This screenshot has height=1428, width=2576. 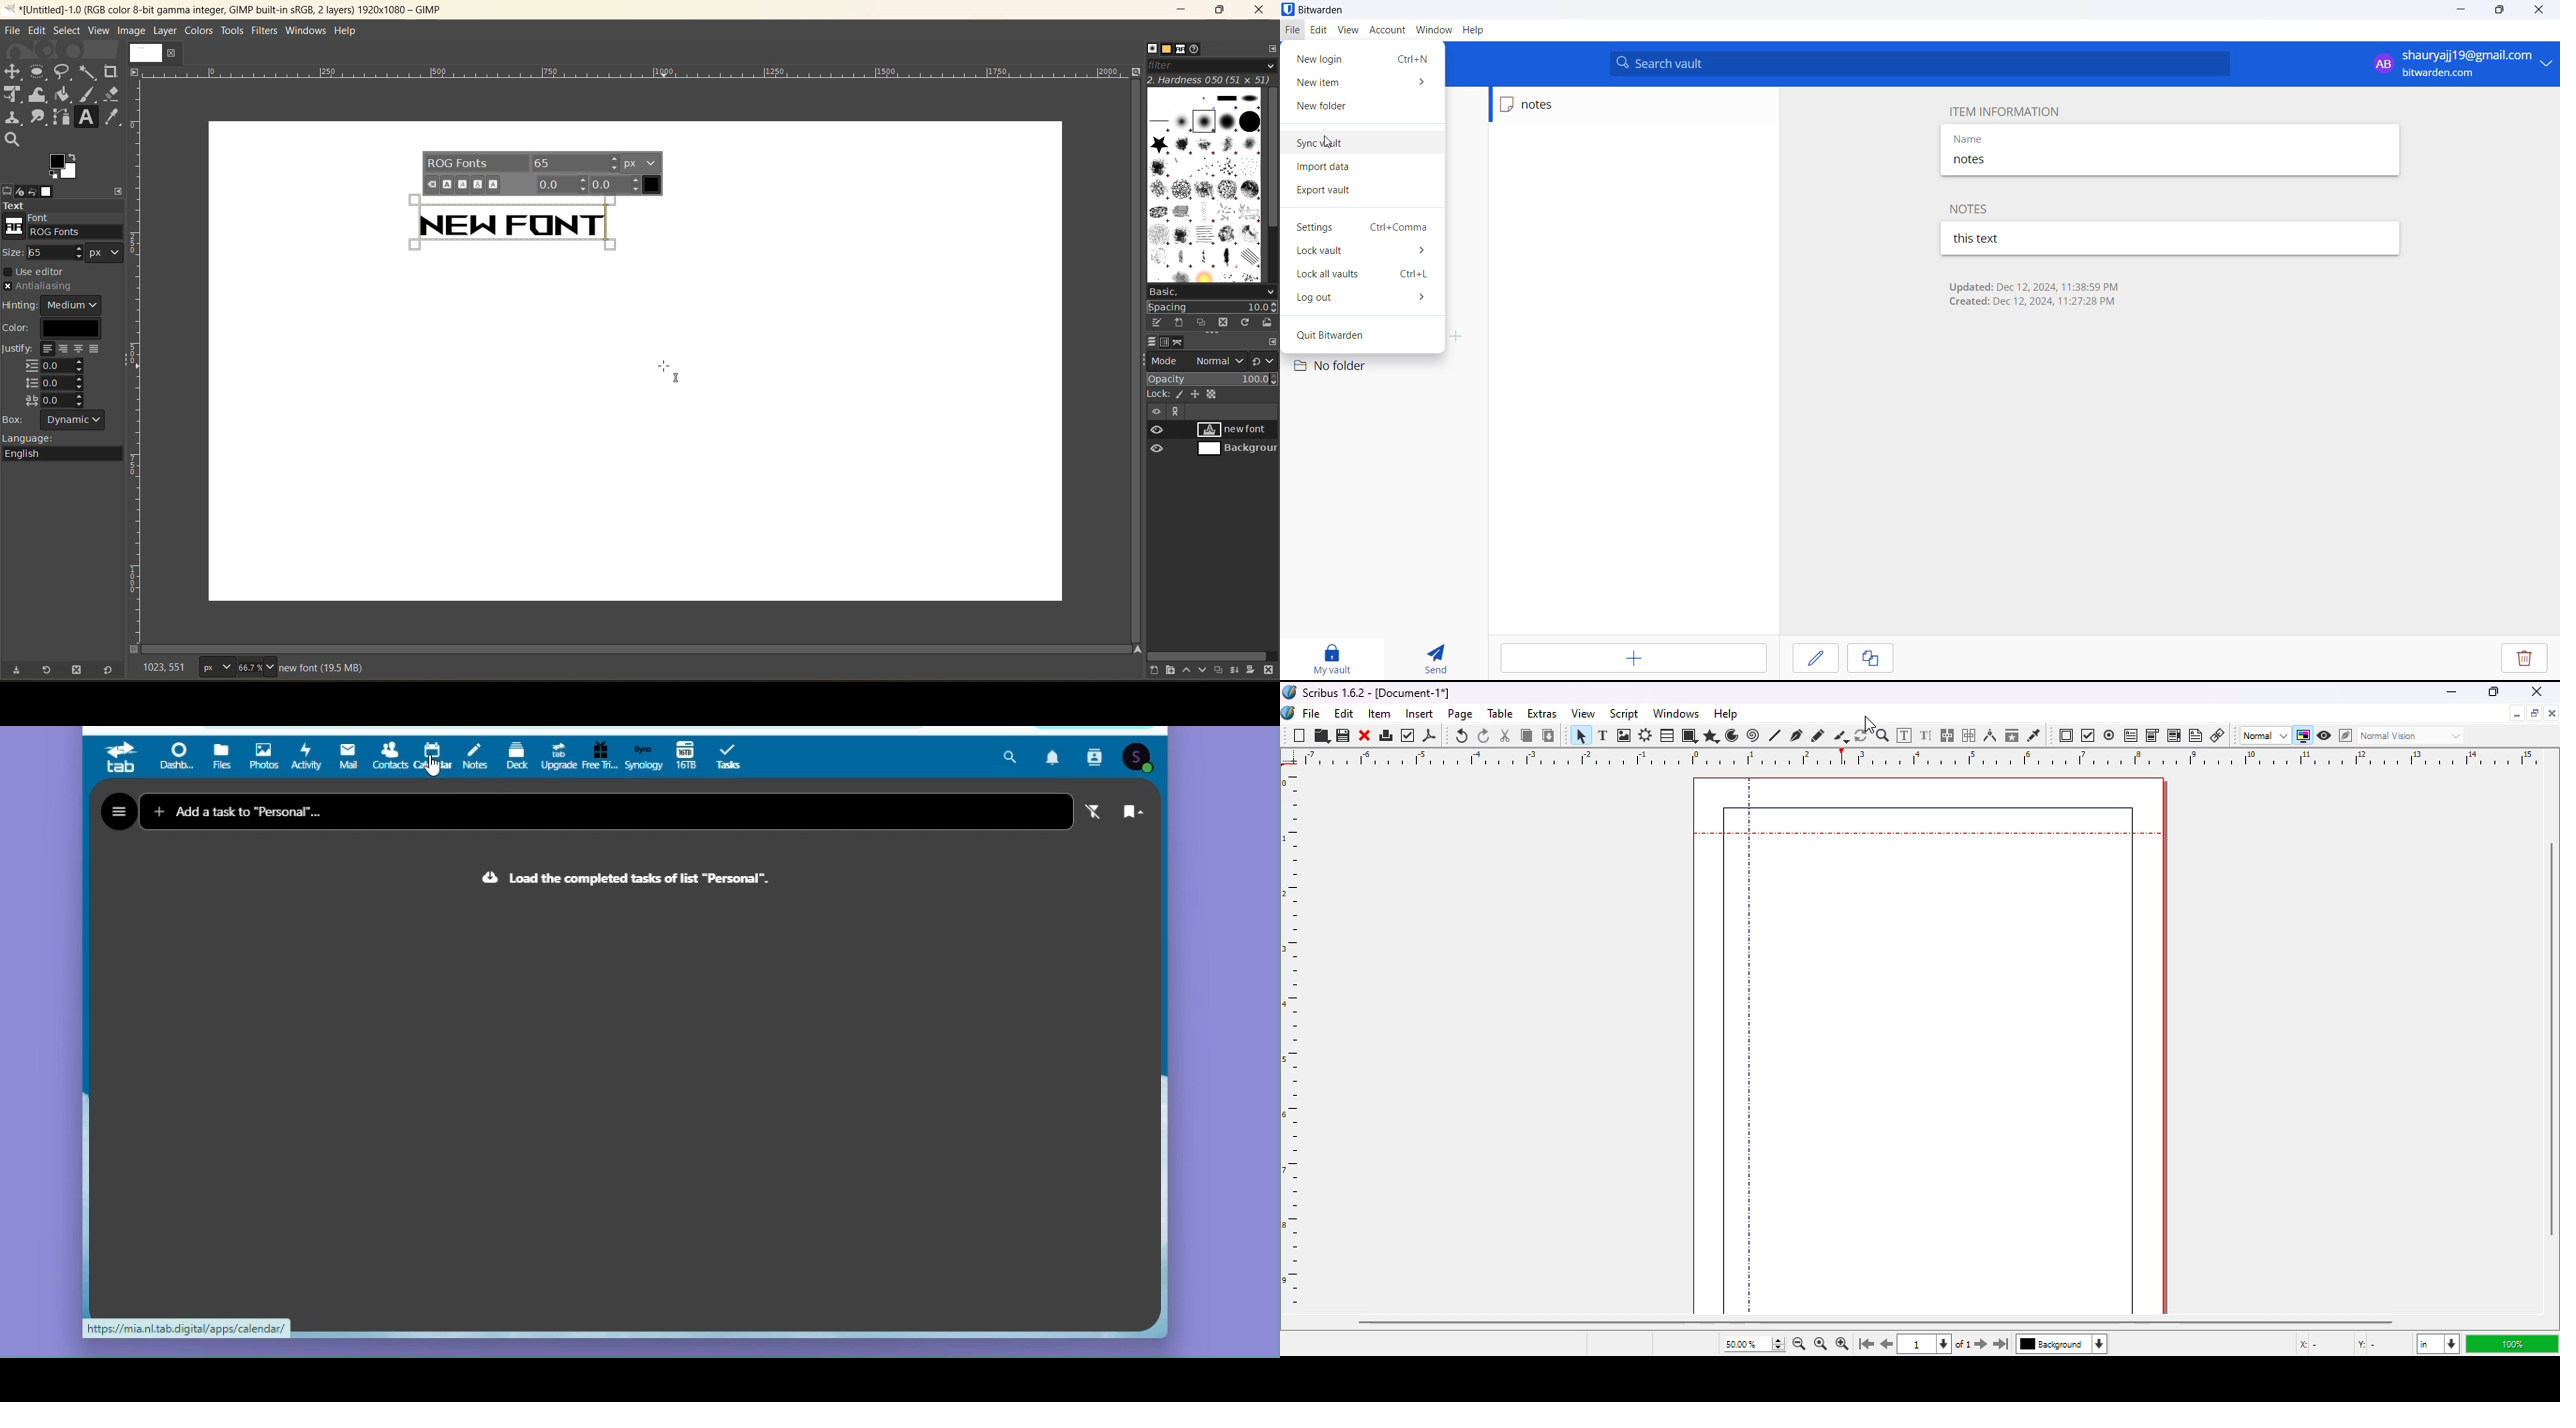 What do you see at coordinates (1990, 735) in the screenshot?
I see `measurements` at bounding box center [1990, 735].